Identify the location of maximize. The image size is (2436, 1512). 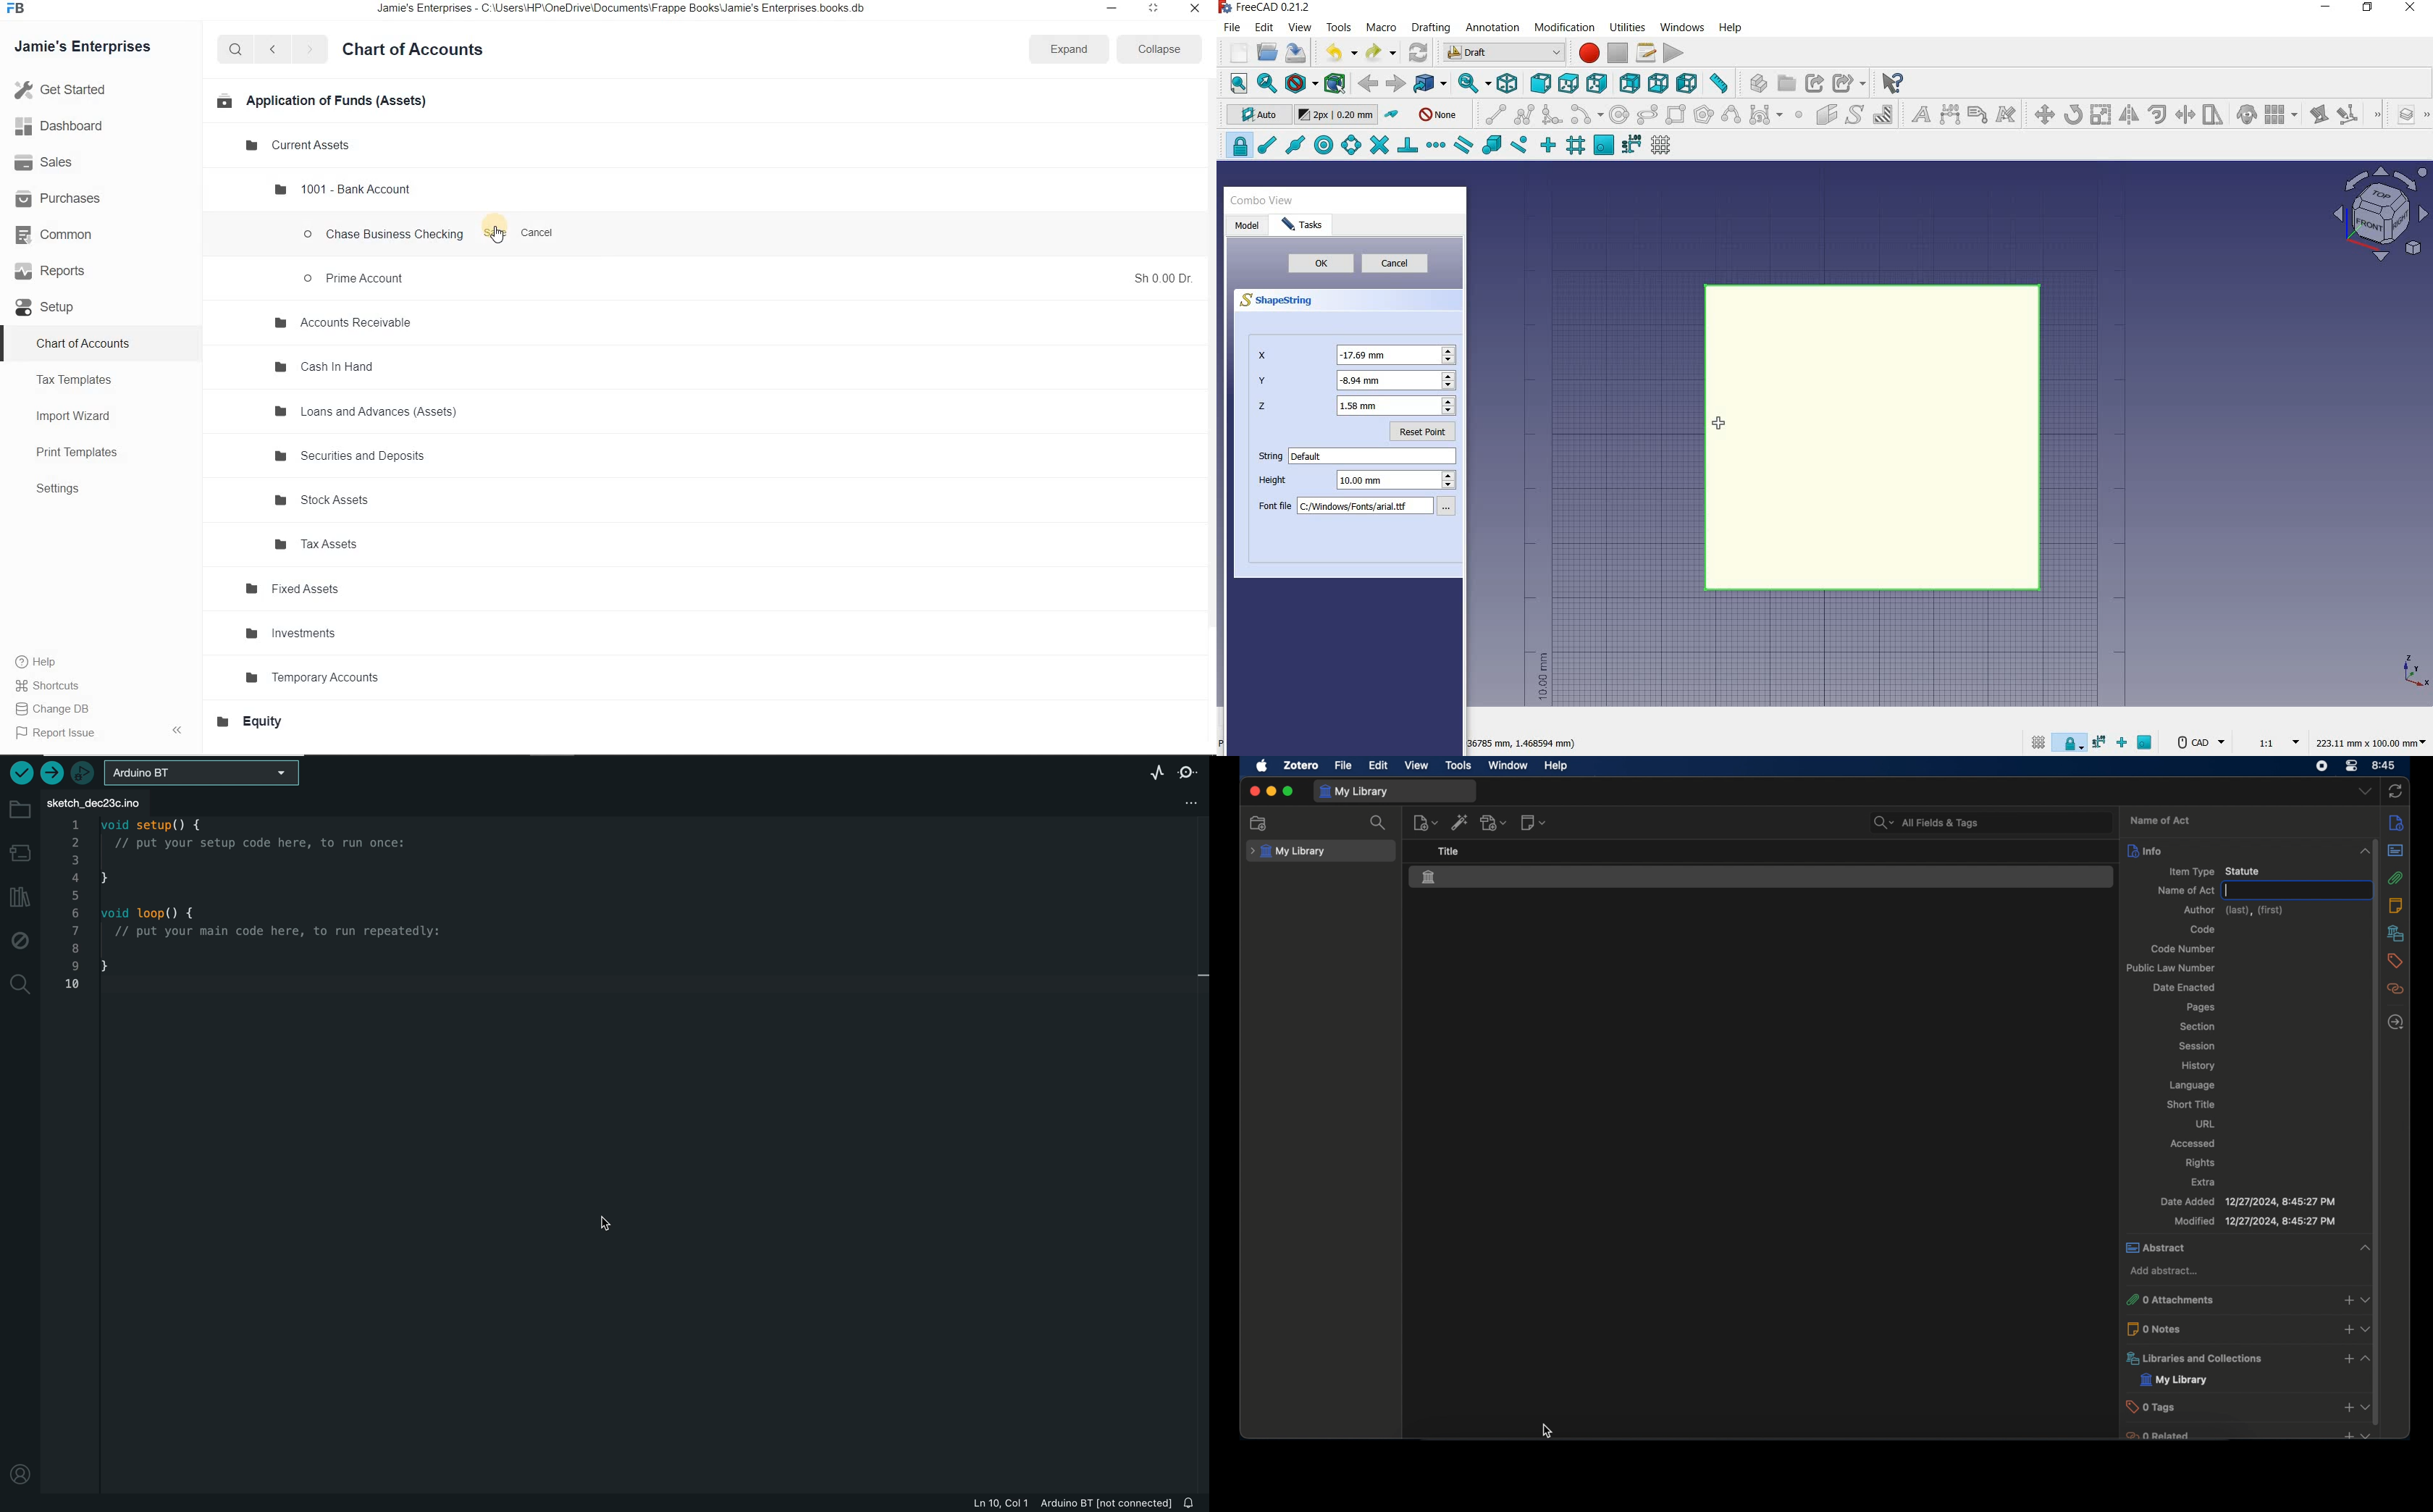
(1152, 8).